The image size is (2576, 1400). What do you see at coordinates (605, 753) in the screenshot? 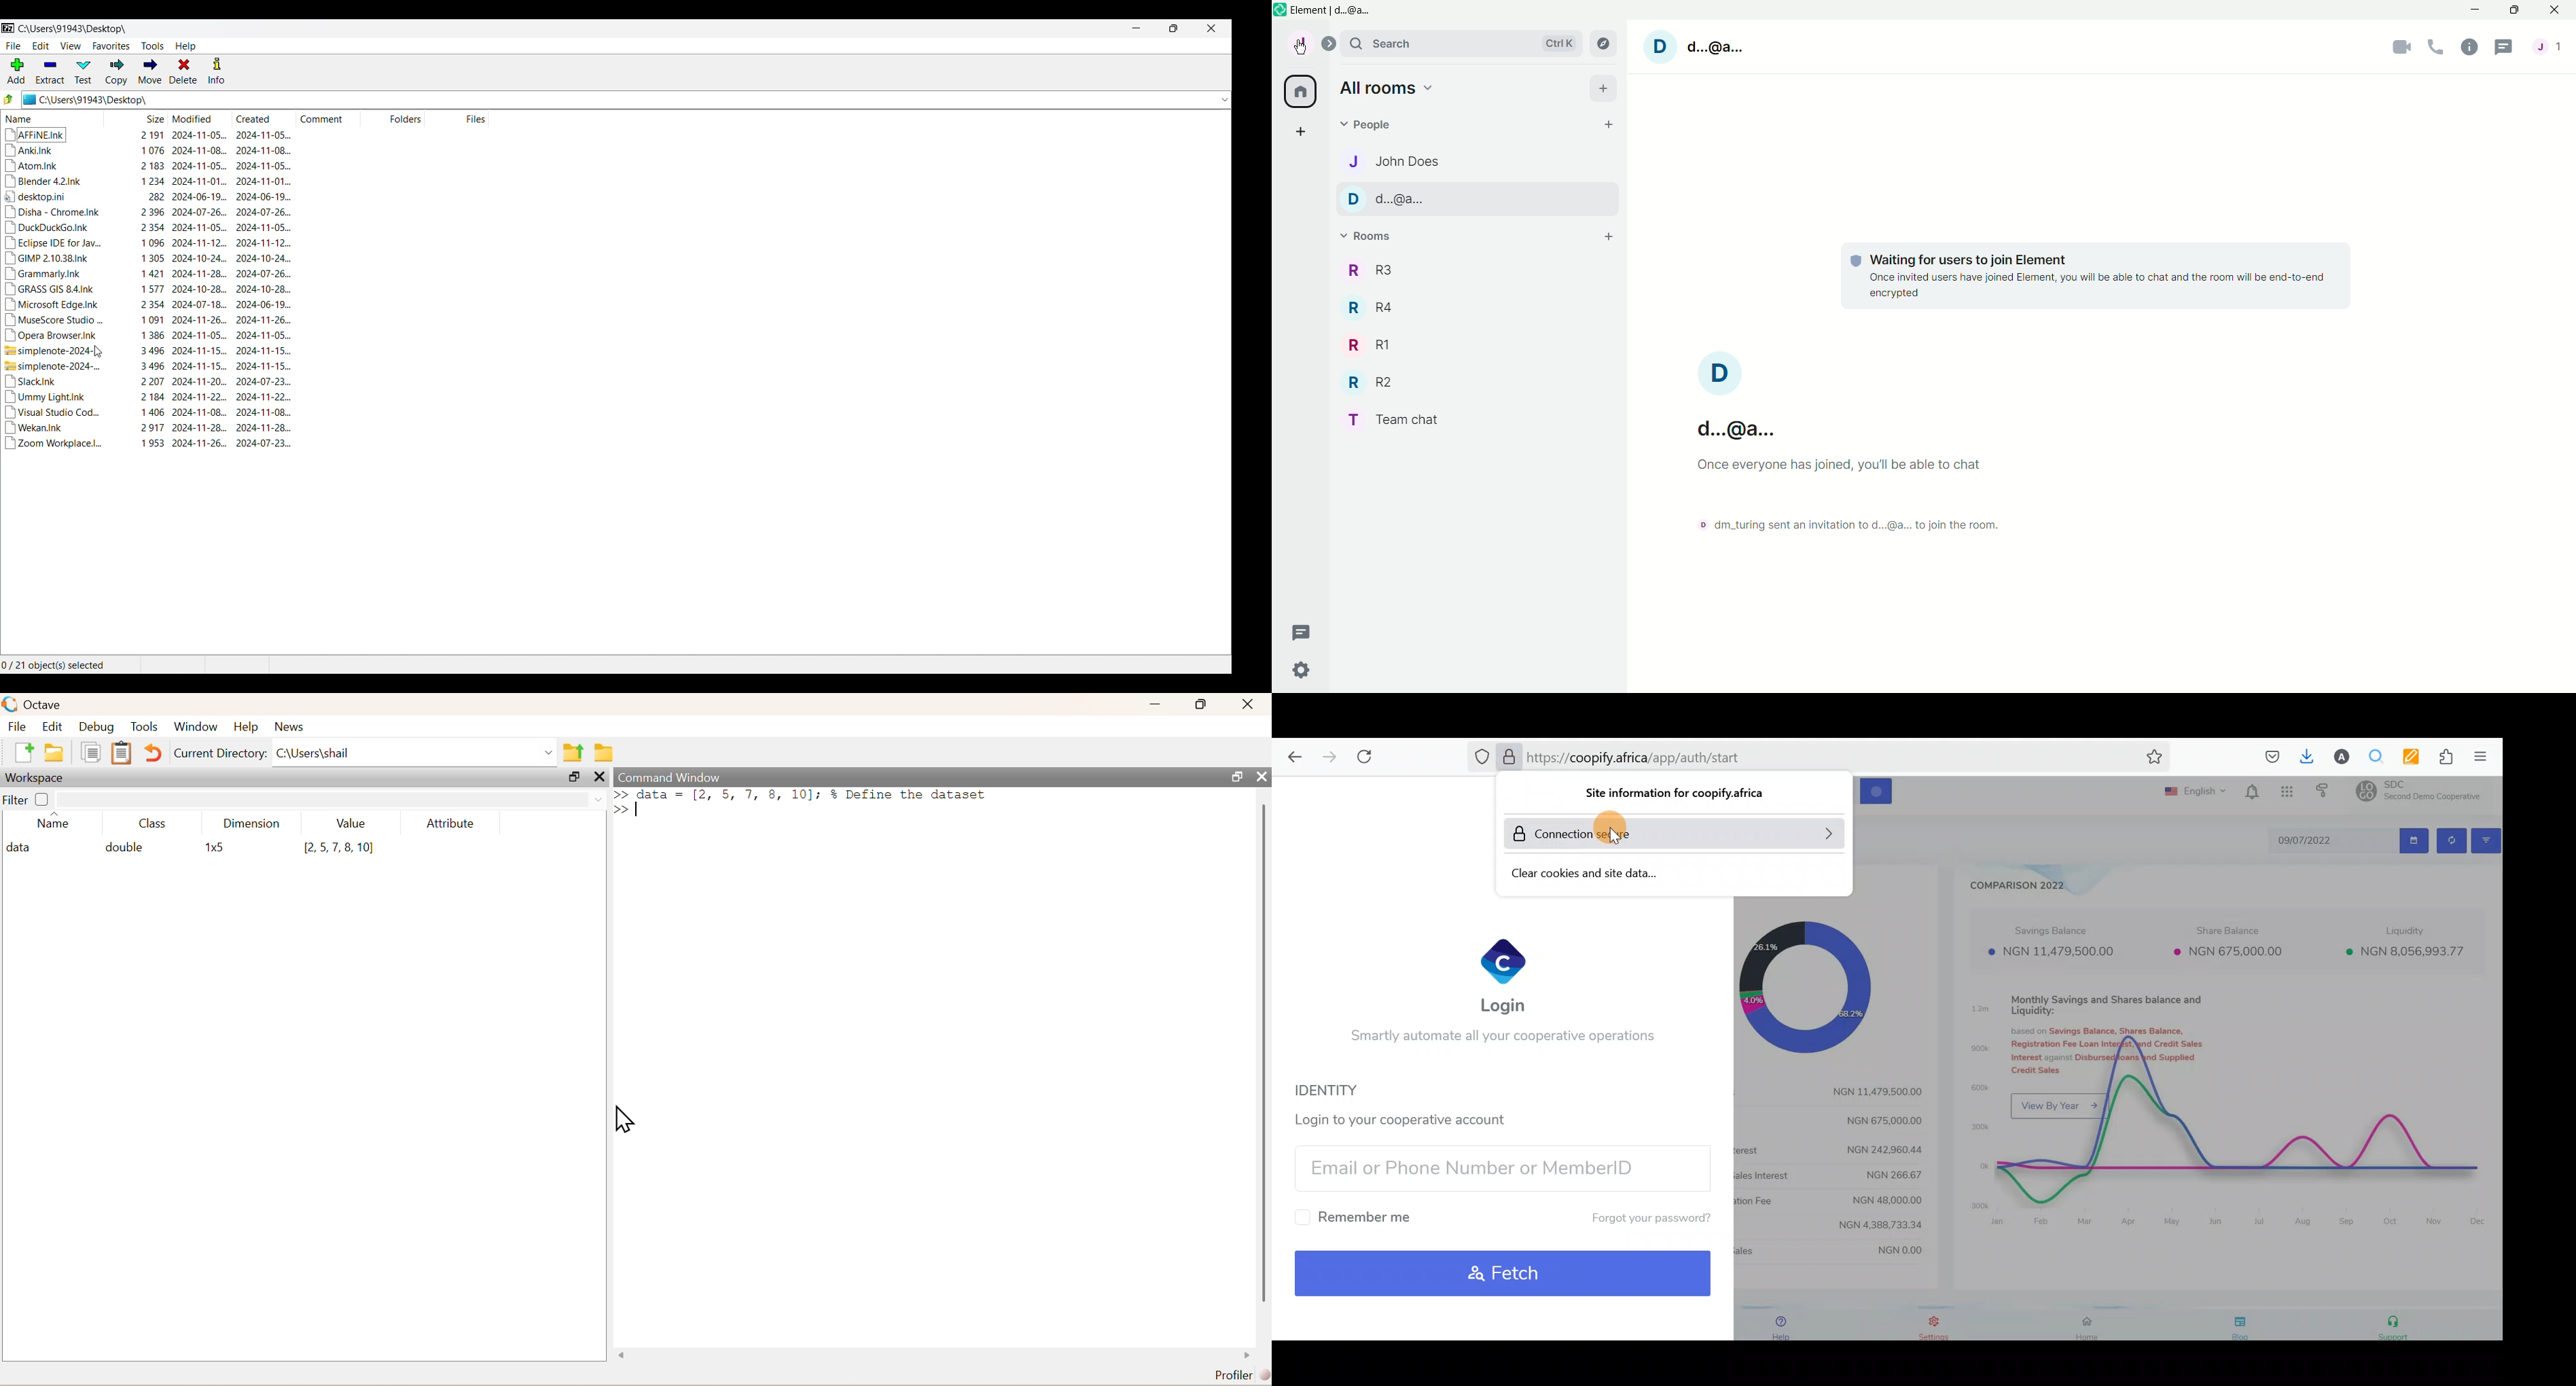
I see `folder` at bounding box center [605, 753].